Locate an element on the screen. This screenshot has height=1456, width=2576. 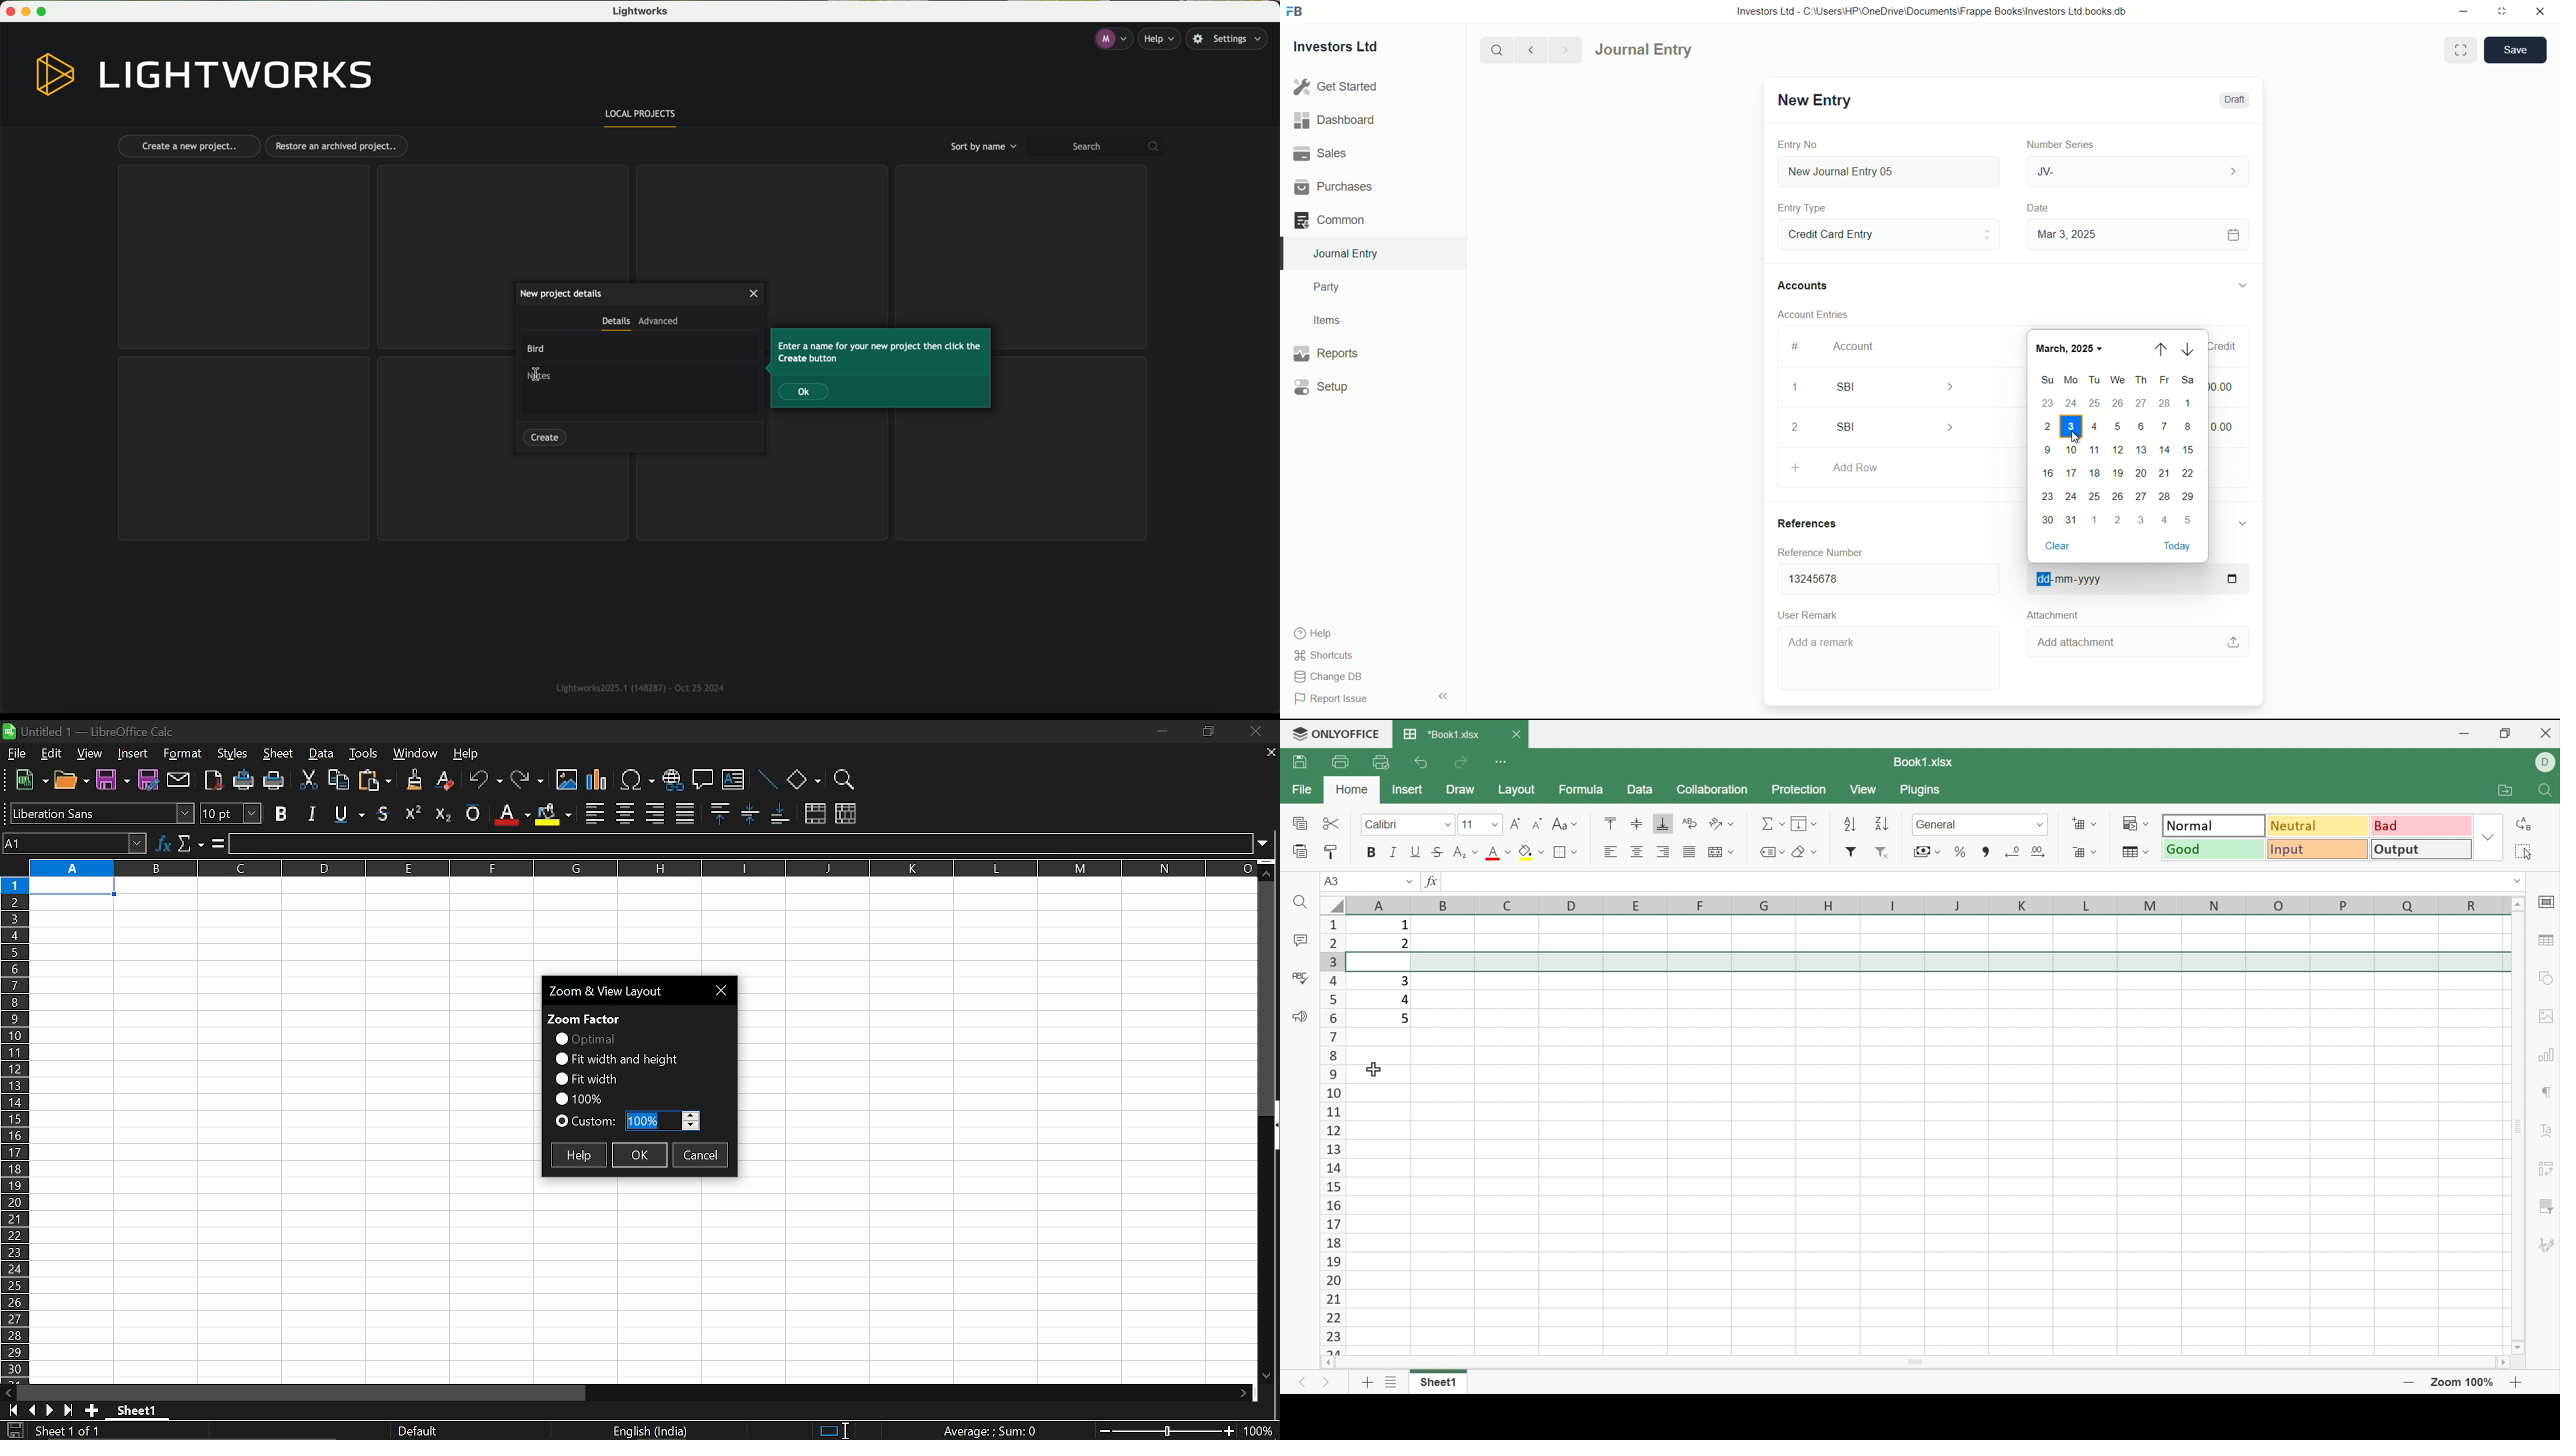
expand/collapse is located at coordinates (1443, 695).